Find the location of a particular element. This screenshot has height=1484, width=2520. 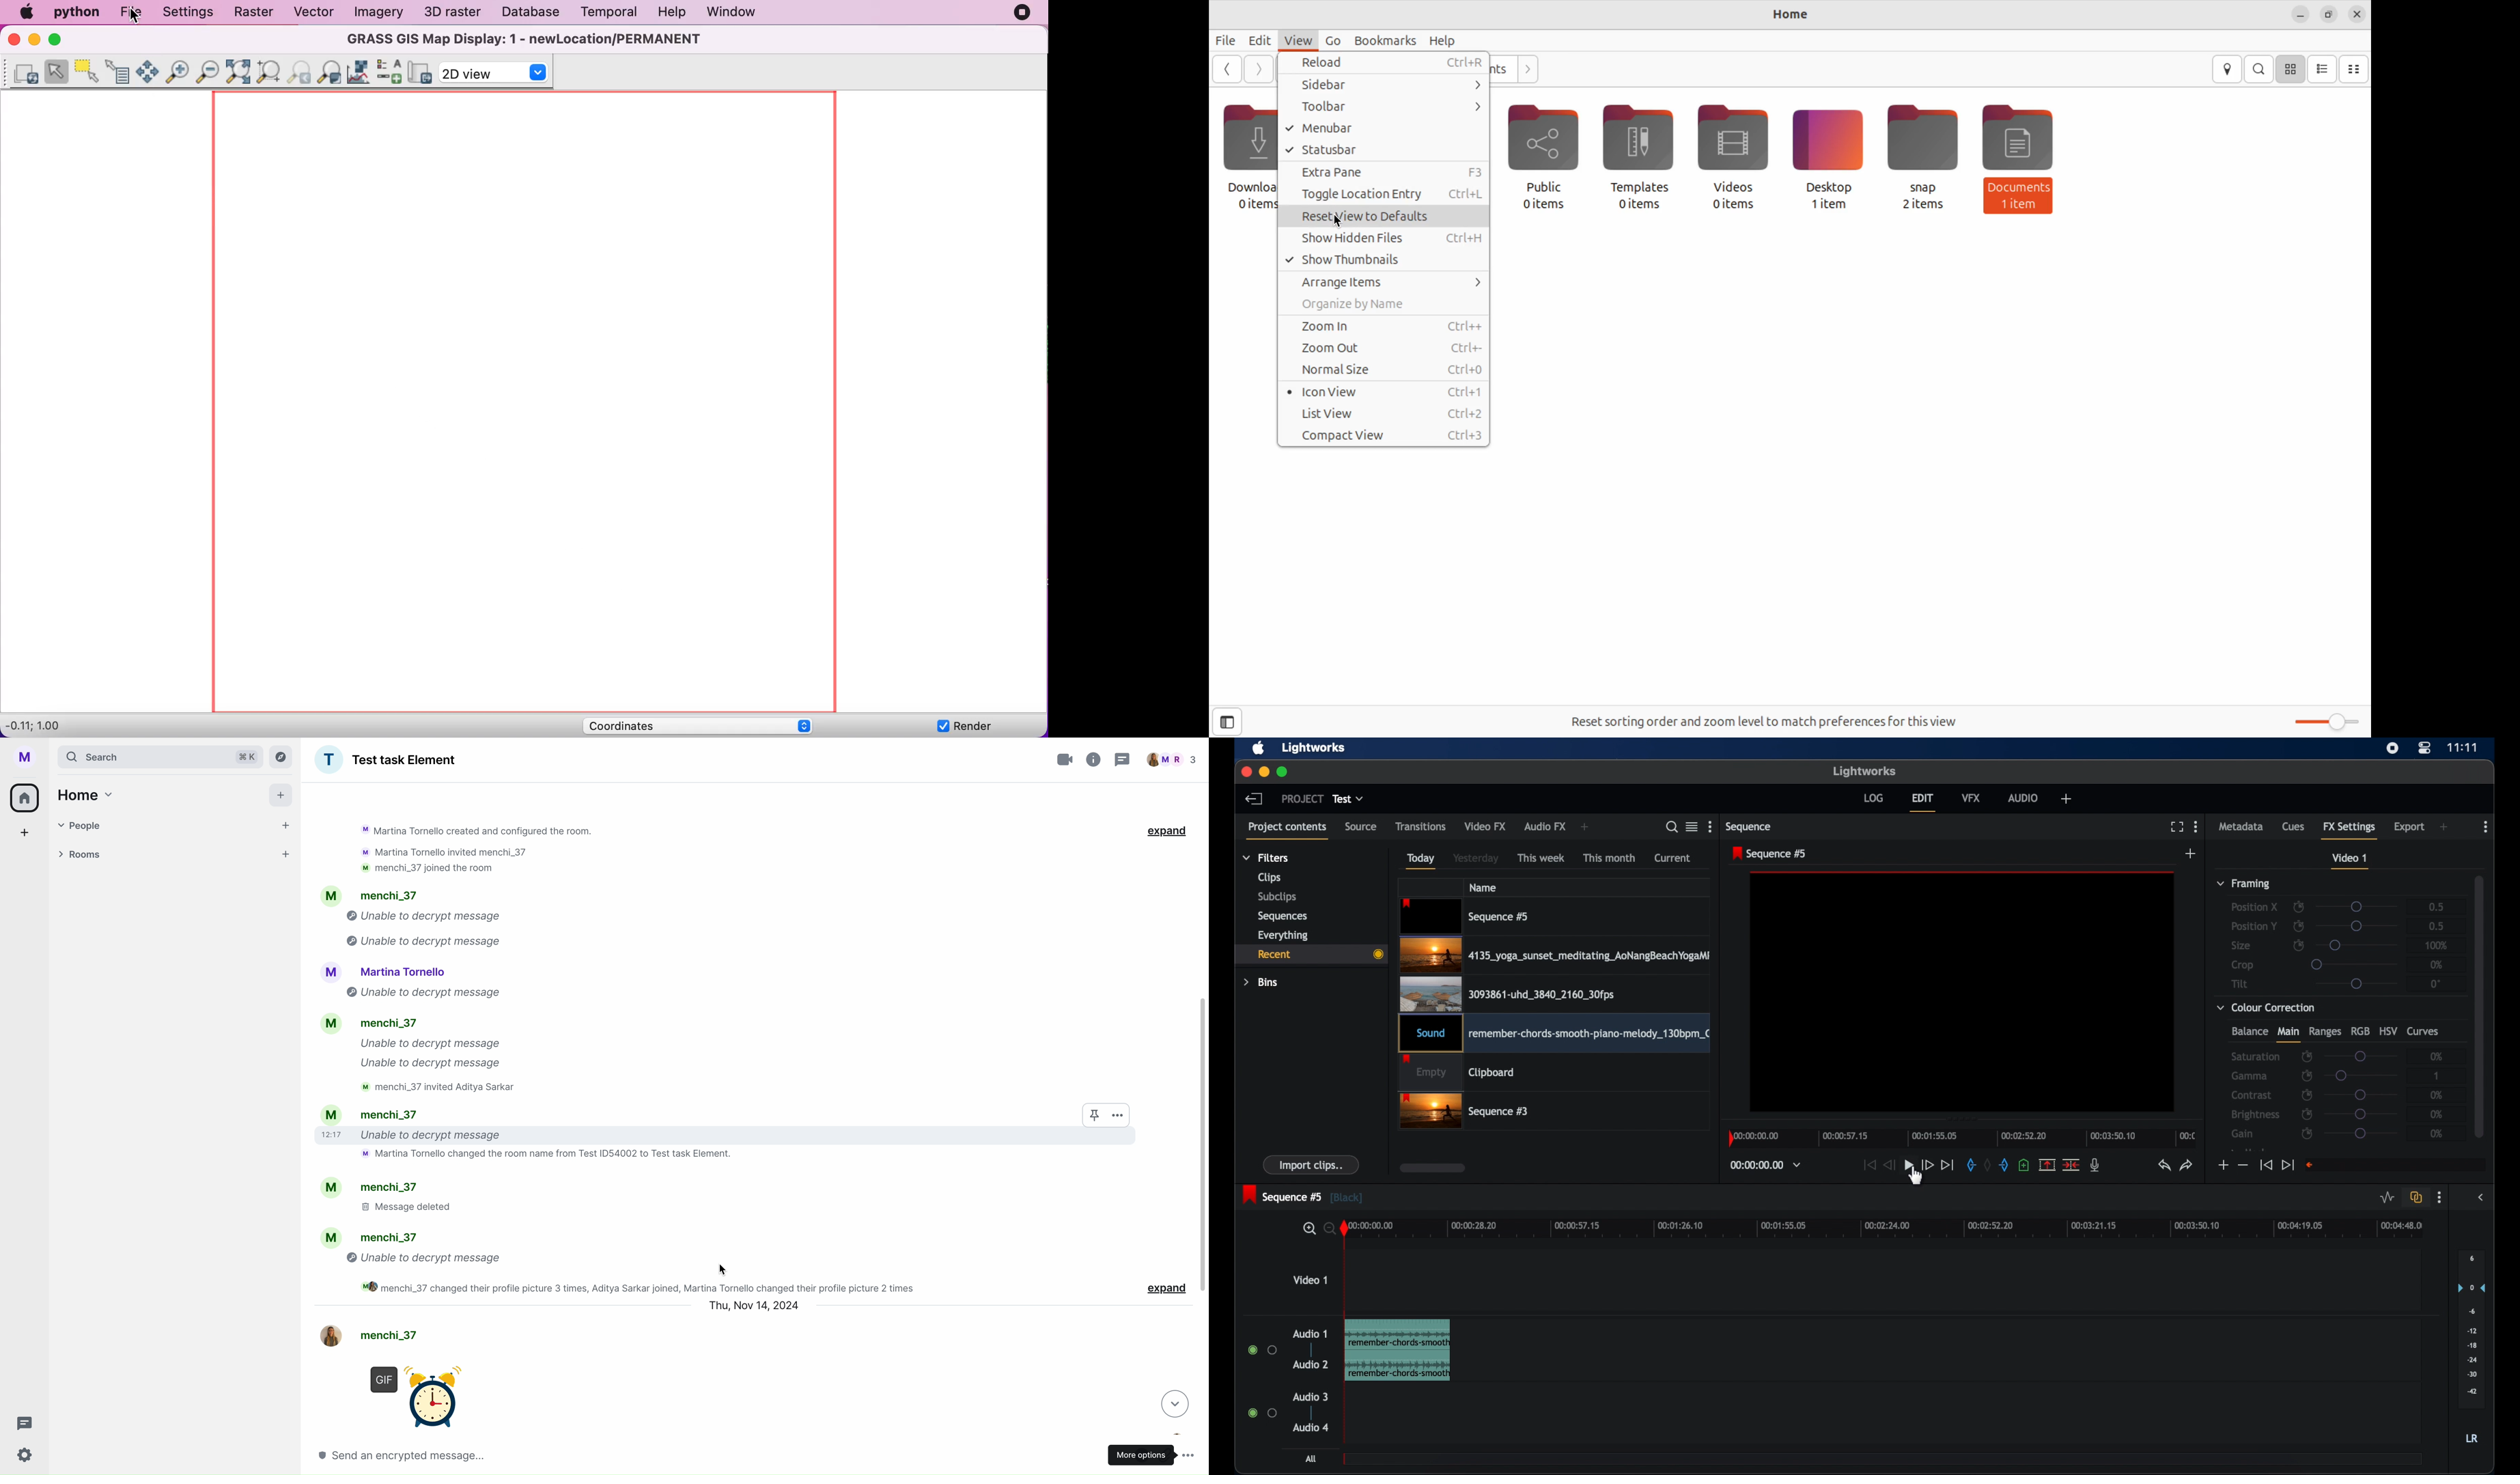

audio clip is located at coordinates (1398, 1350).